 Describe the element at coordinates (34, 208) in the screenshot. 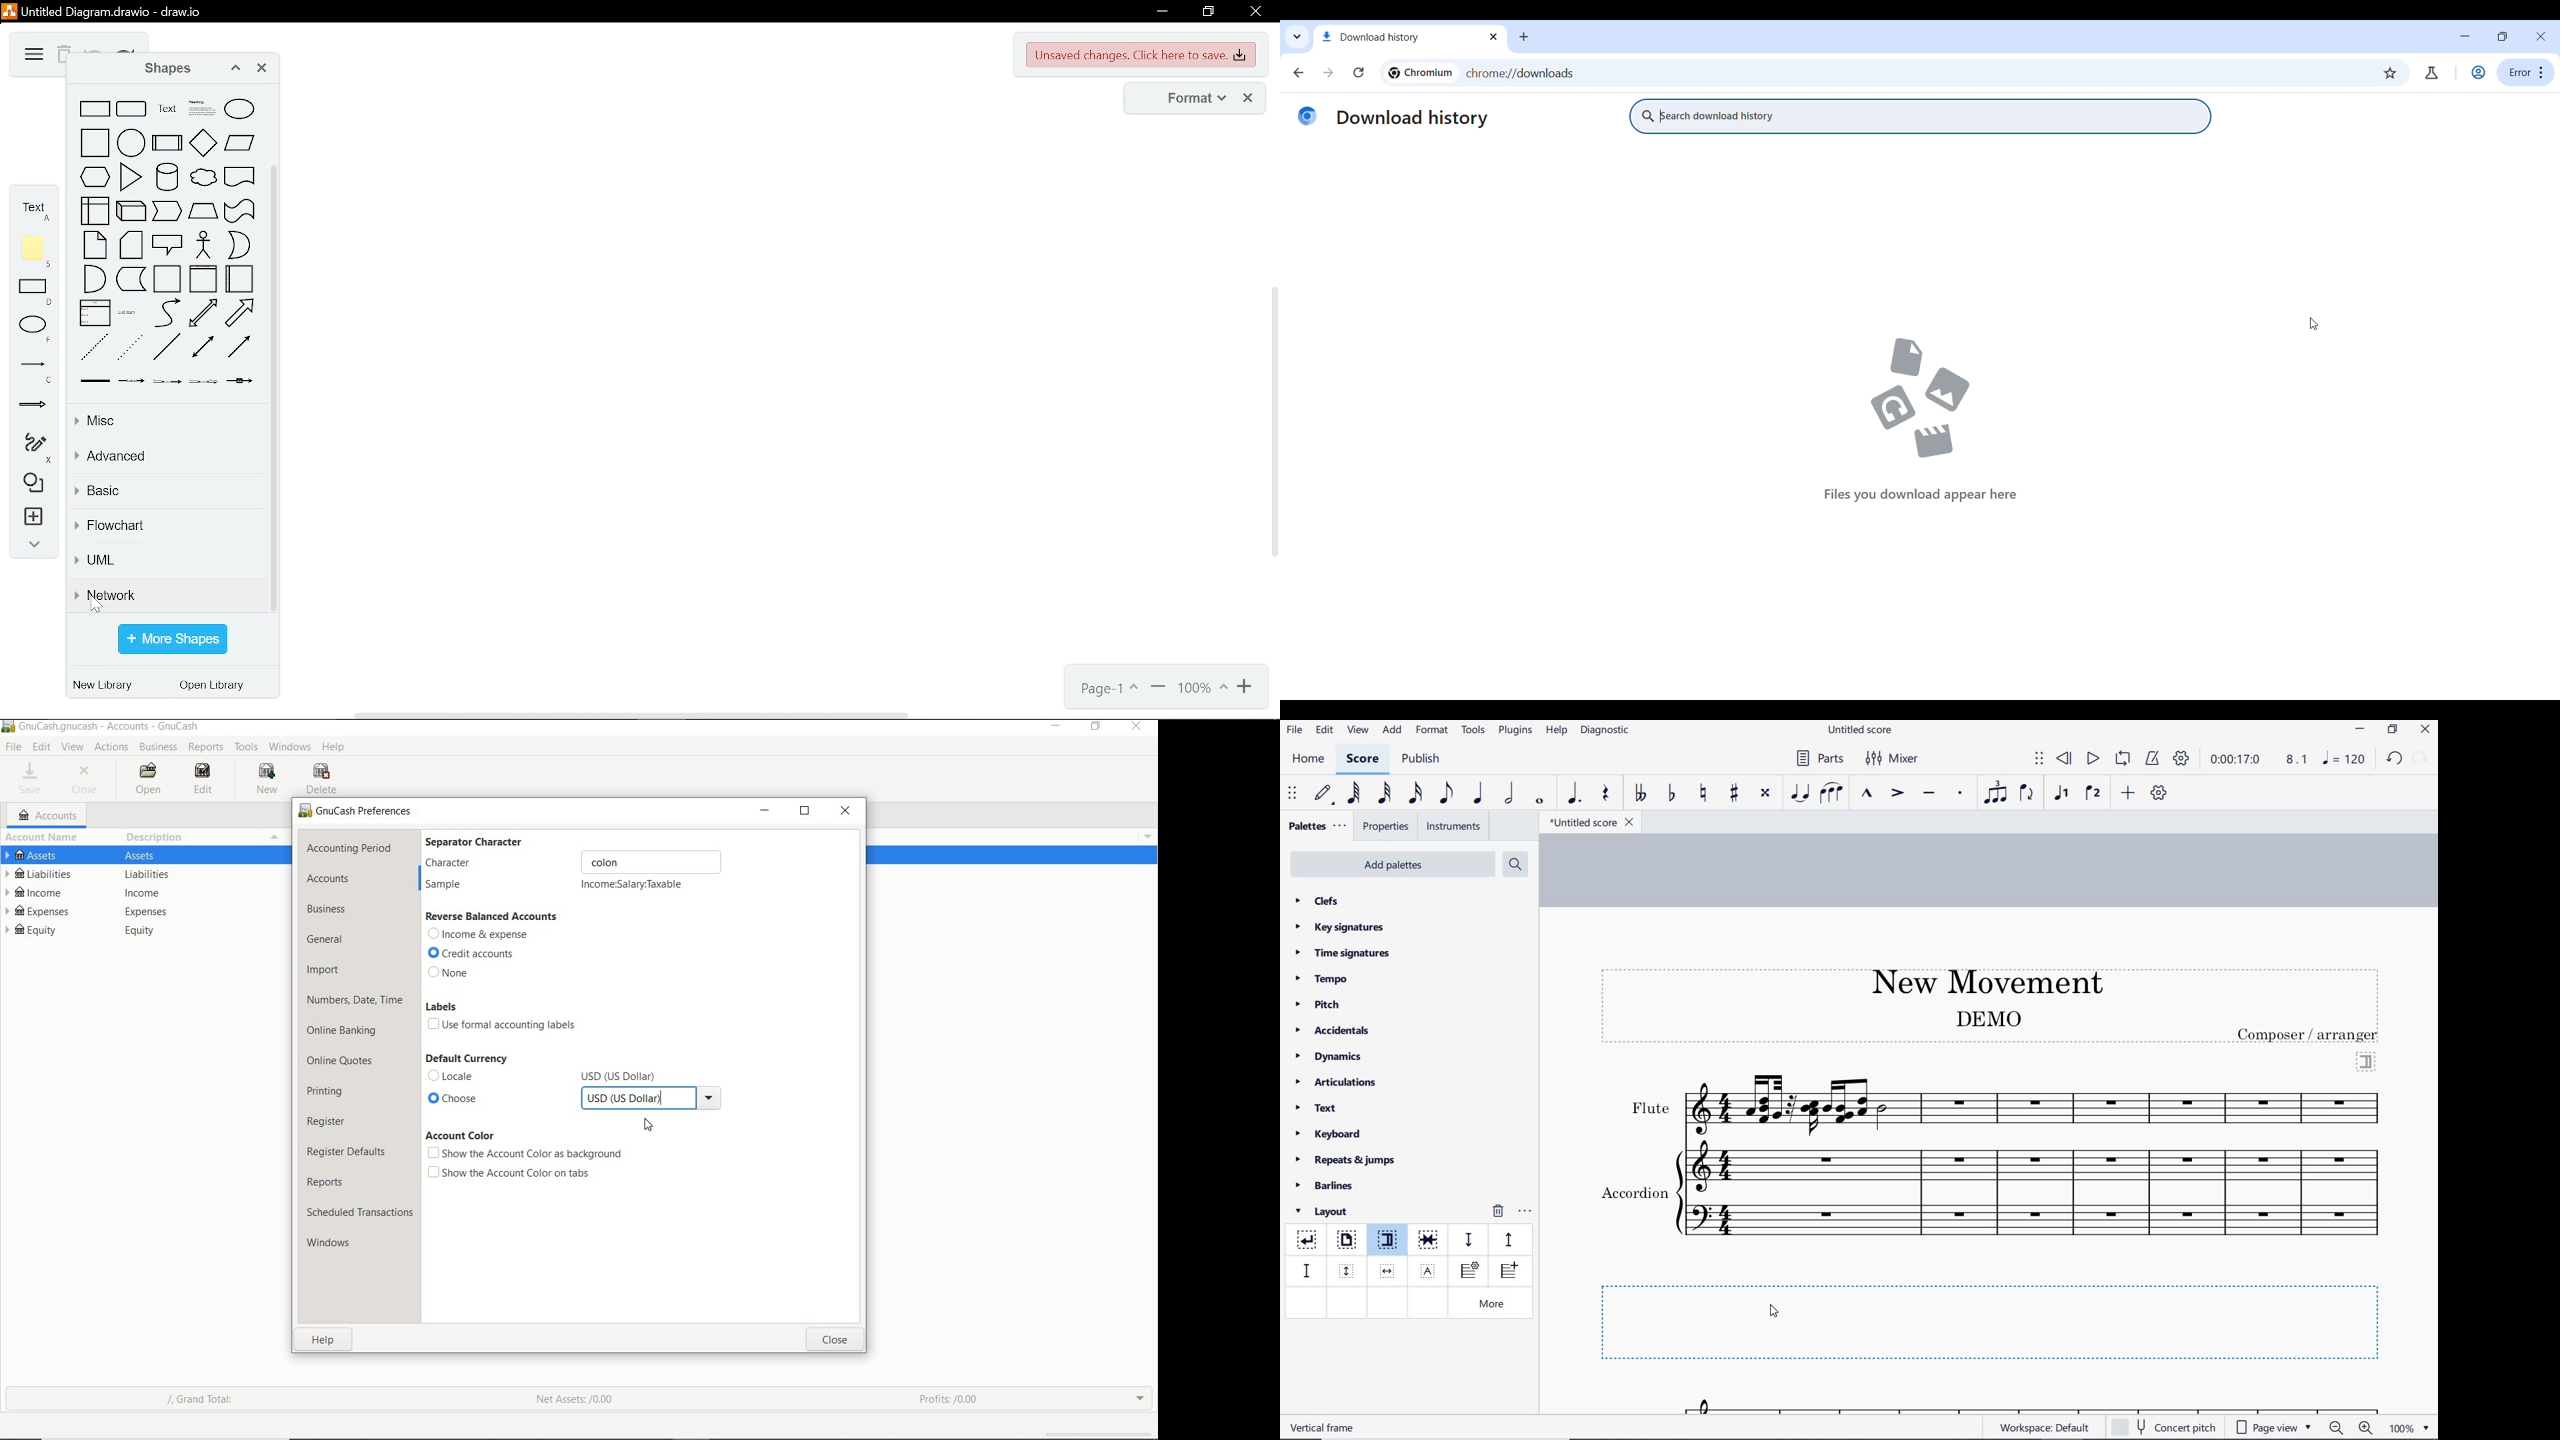

I see `text` at that location.